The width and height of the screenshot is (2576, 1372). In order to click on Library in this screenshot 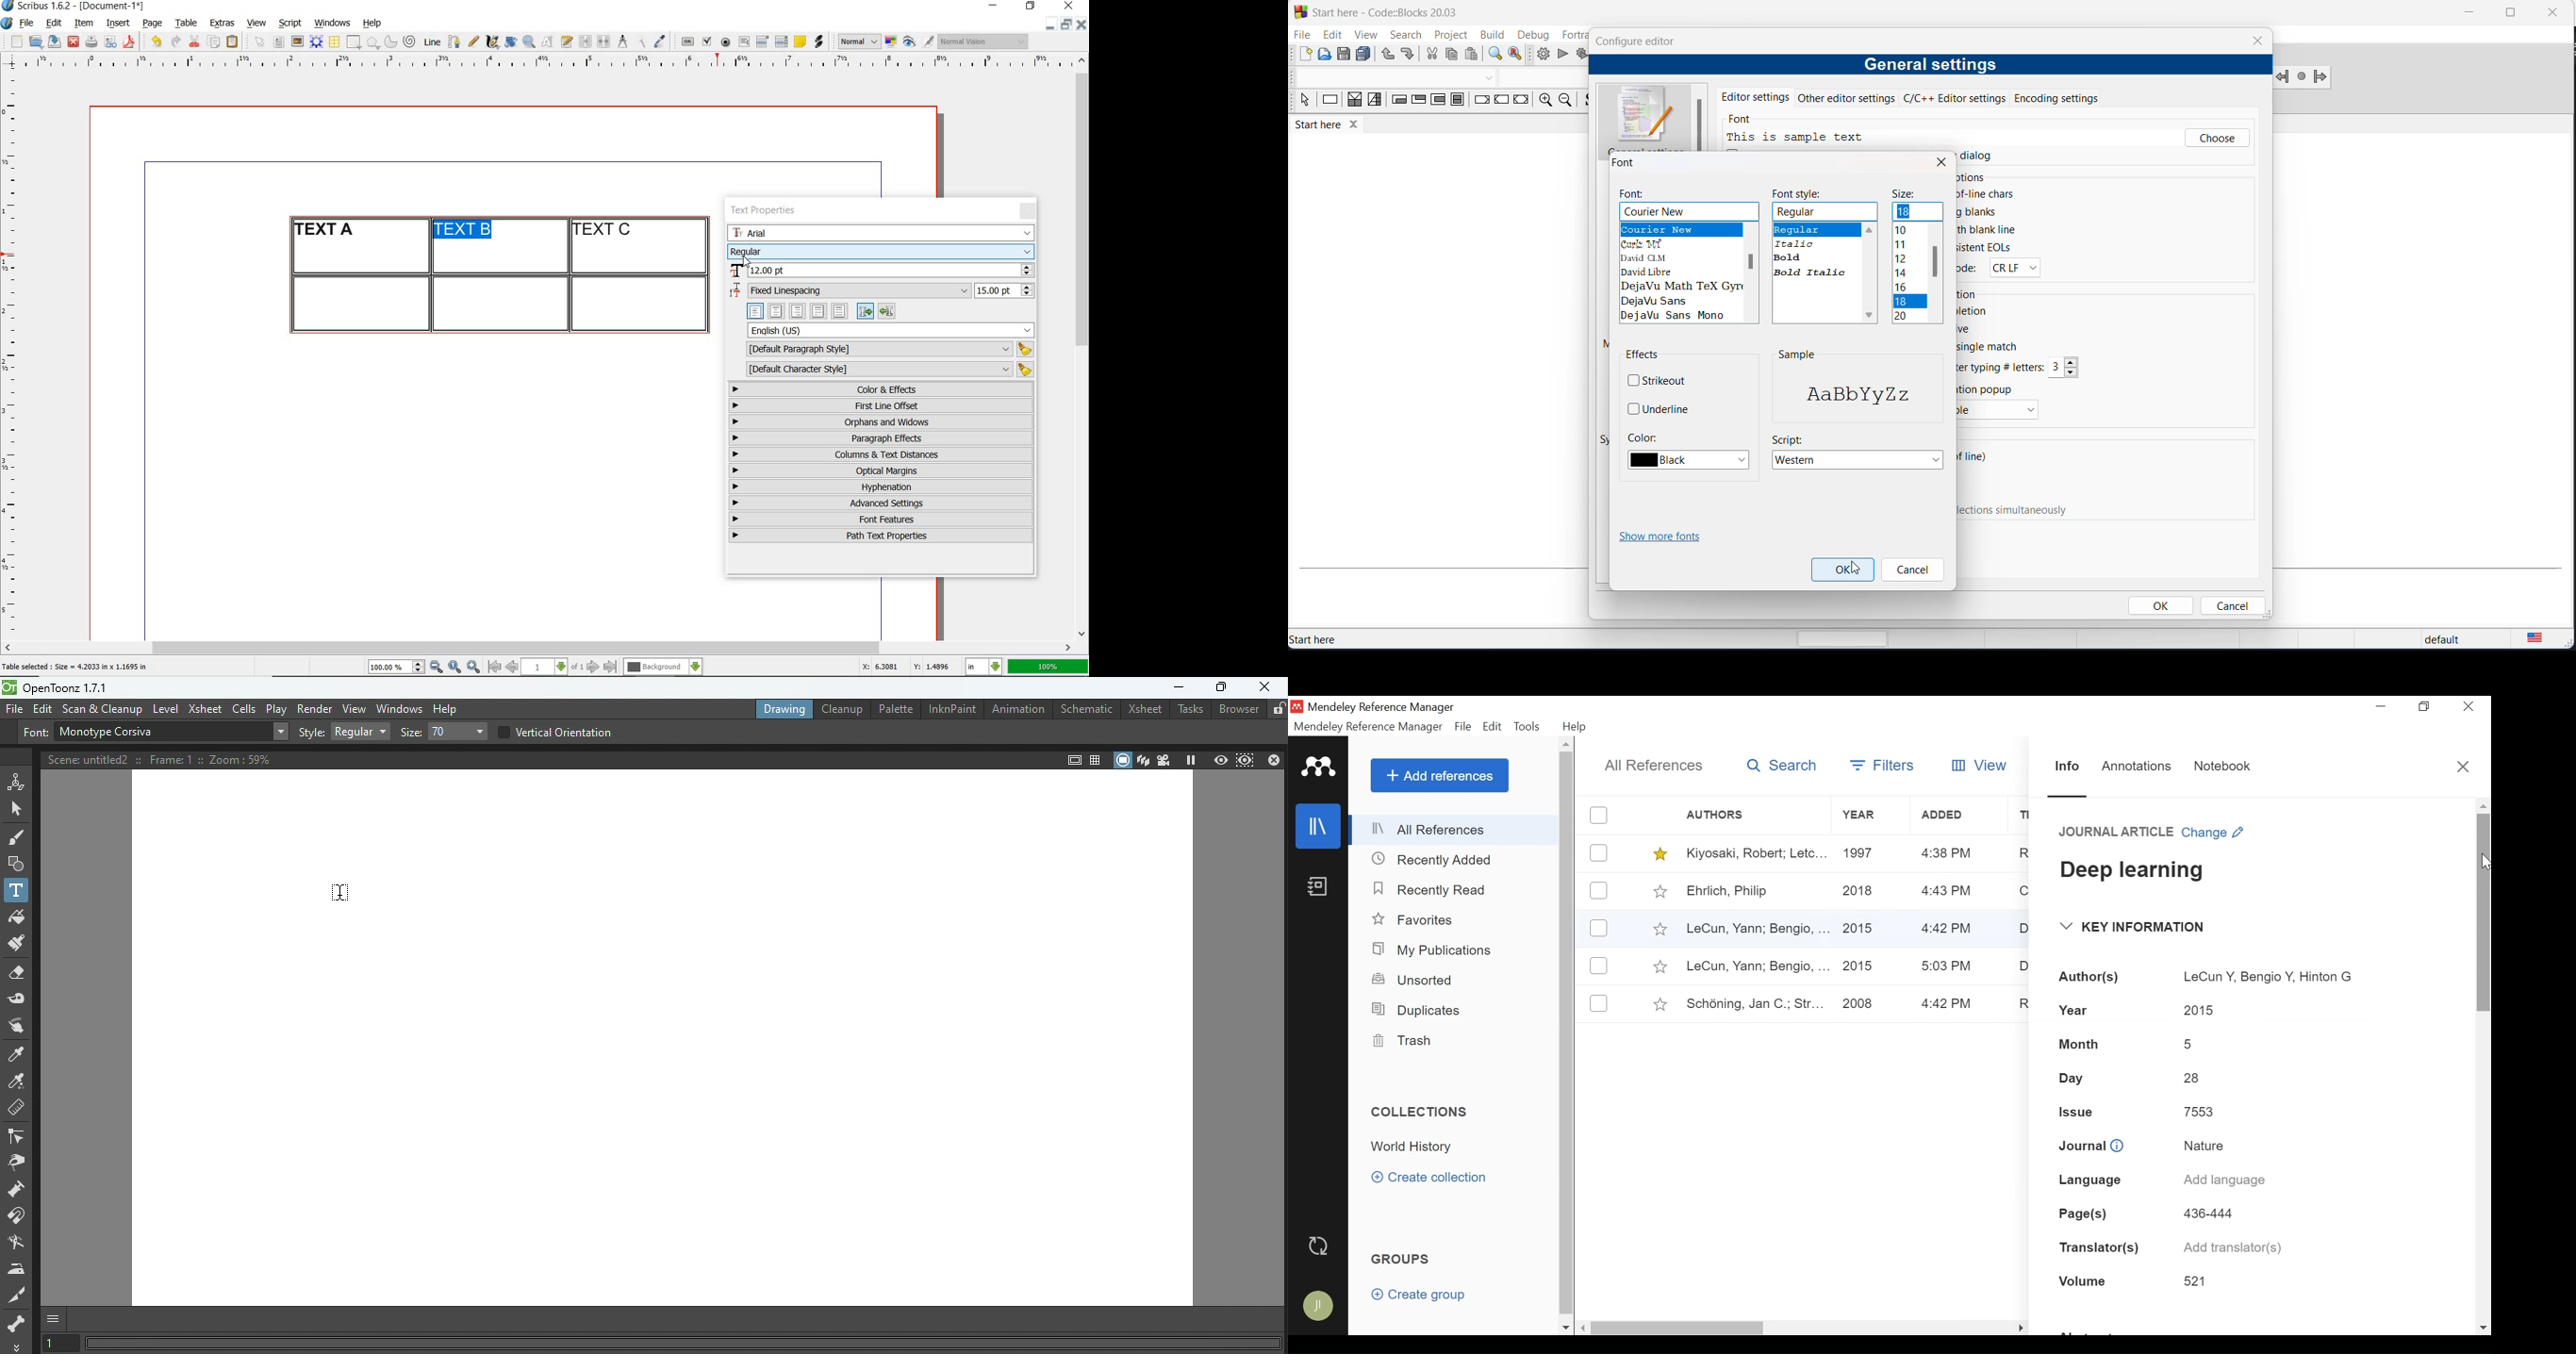, I will do `click(1319, 826)`.